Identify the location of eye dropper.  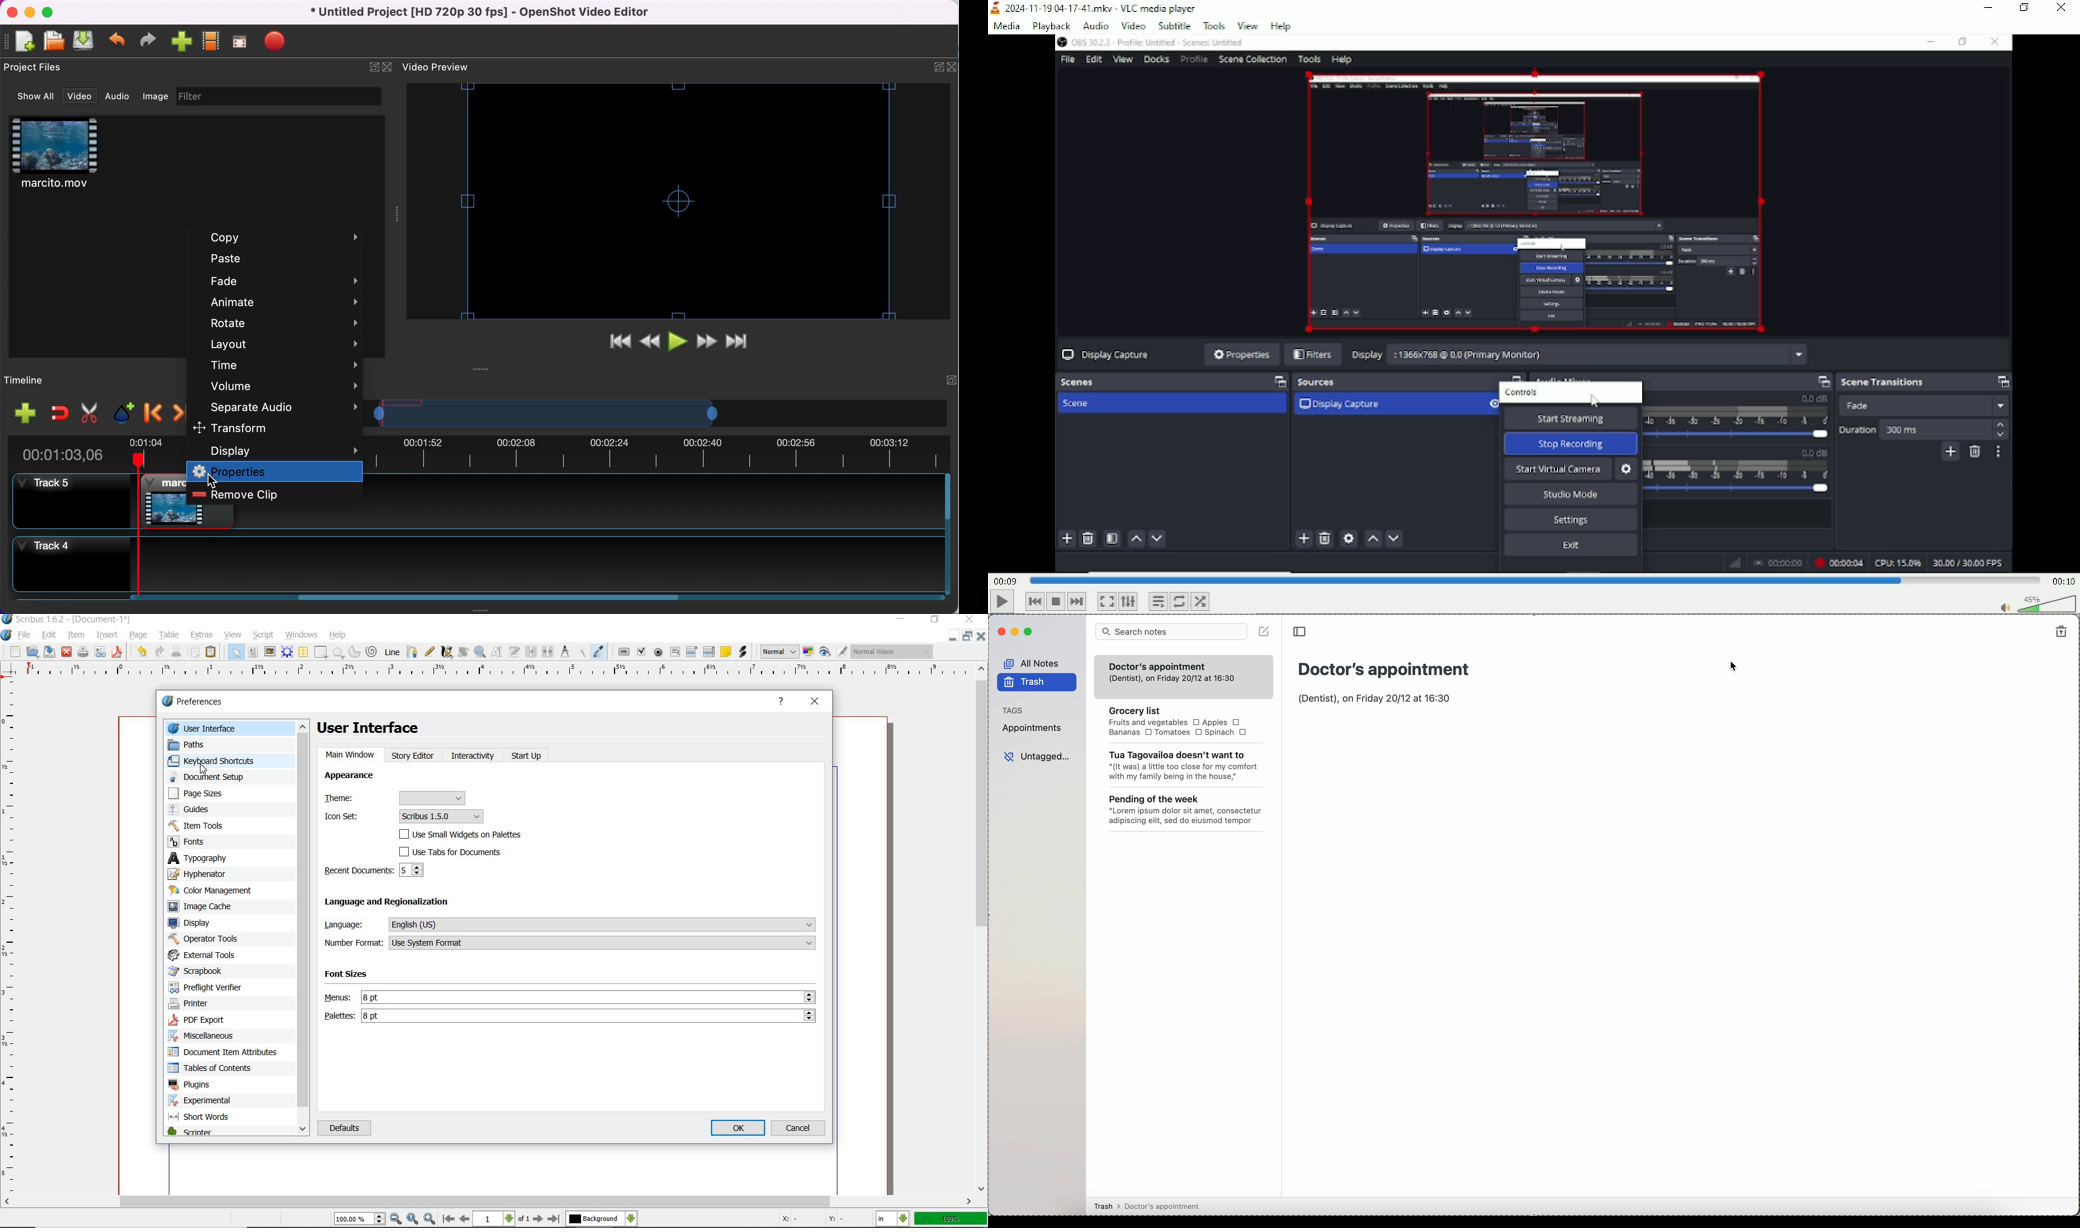
(599, 651).